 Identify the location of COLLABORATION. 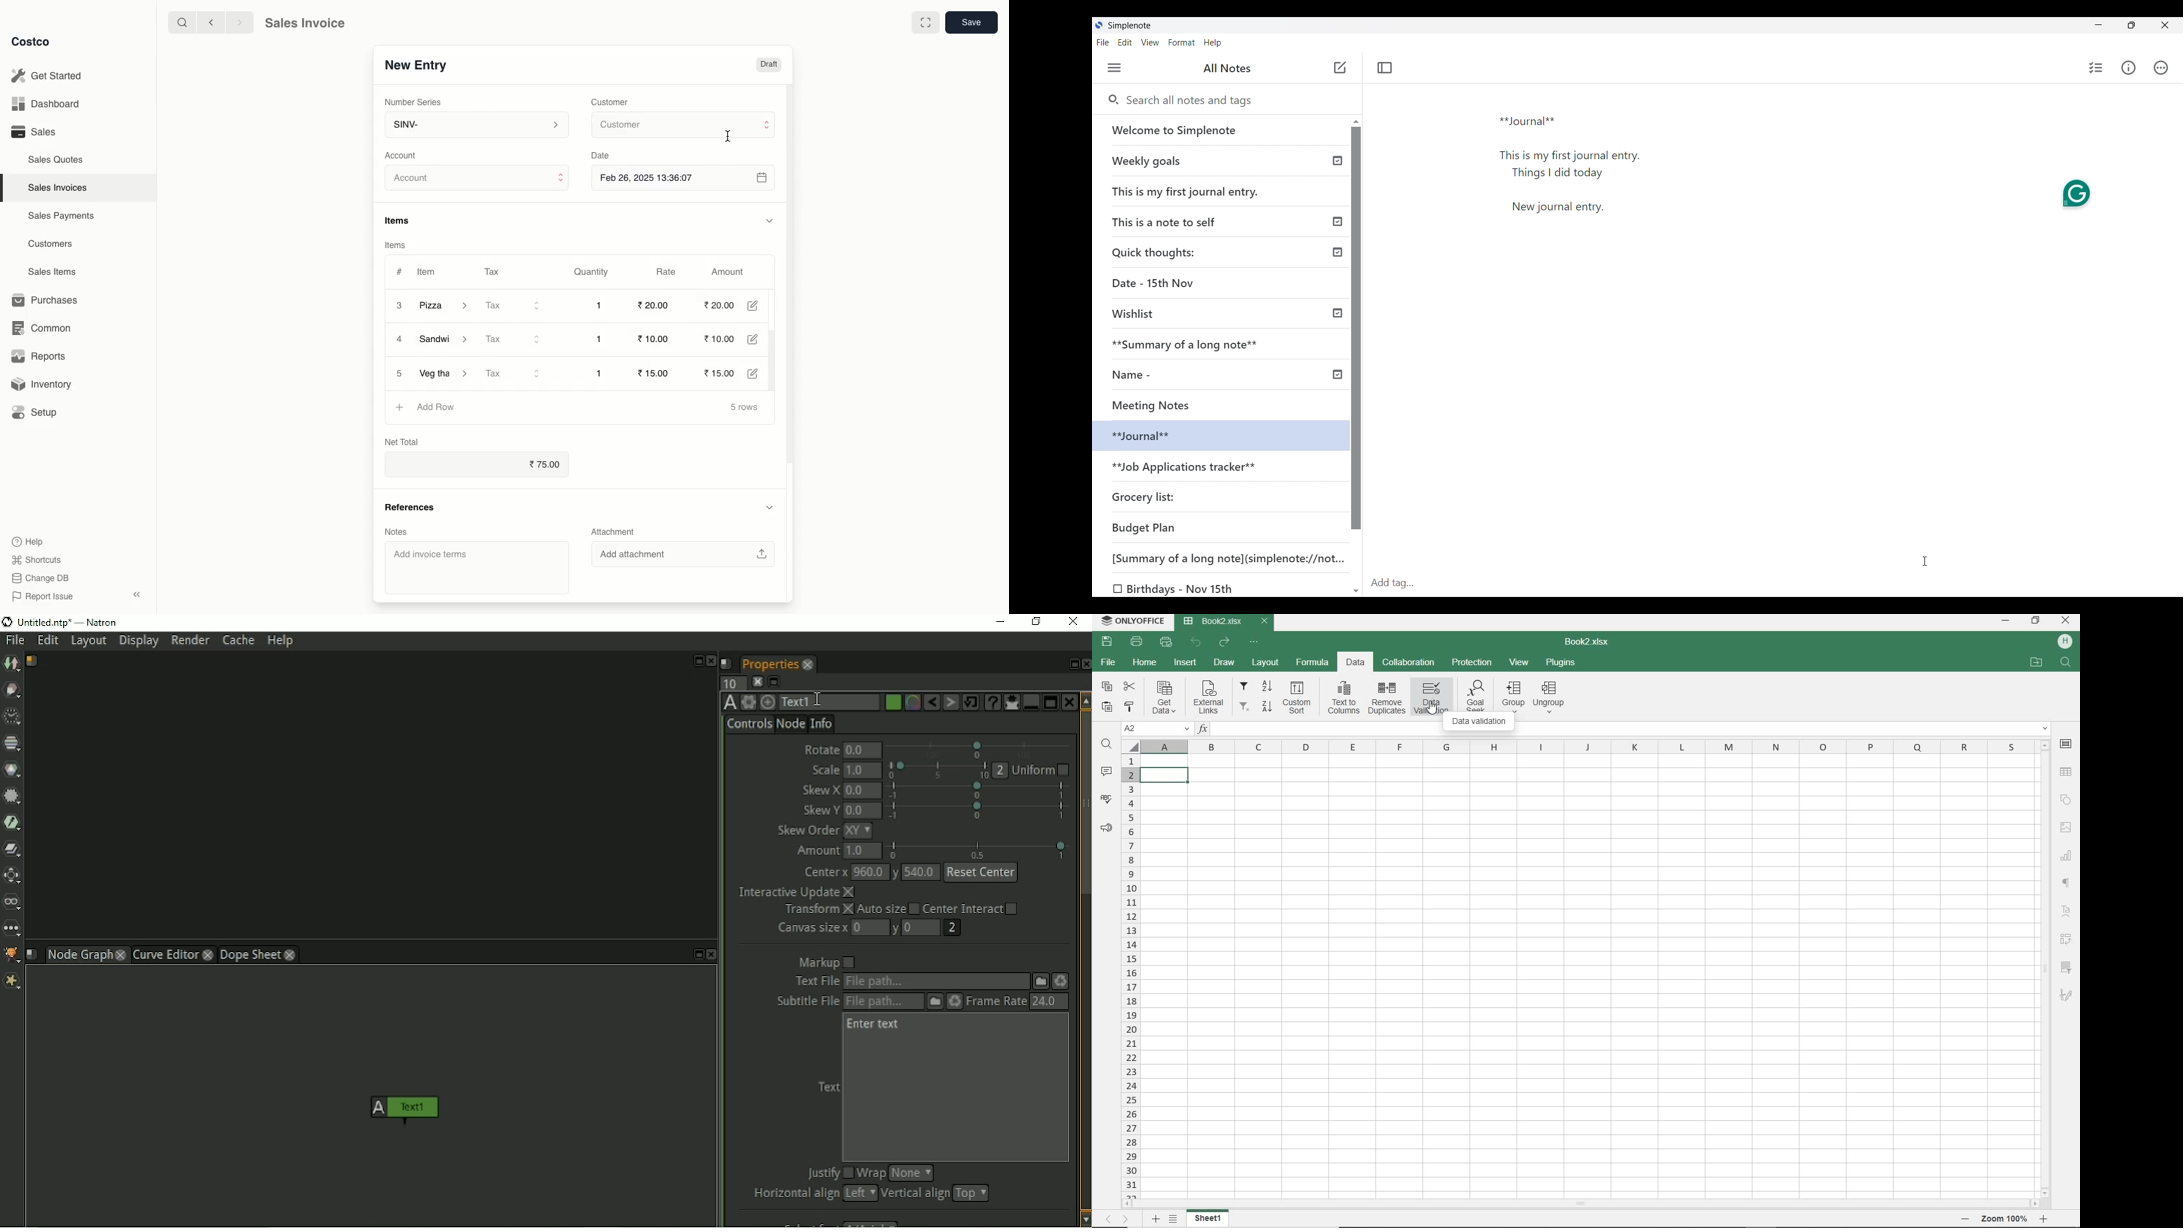
(1407, 663).